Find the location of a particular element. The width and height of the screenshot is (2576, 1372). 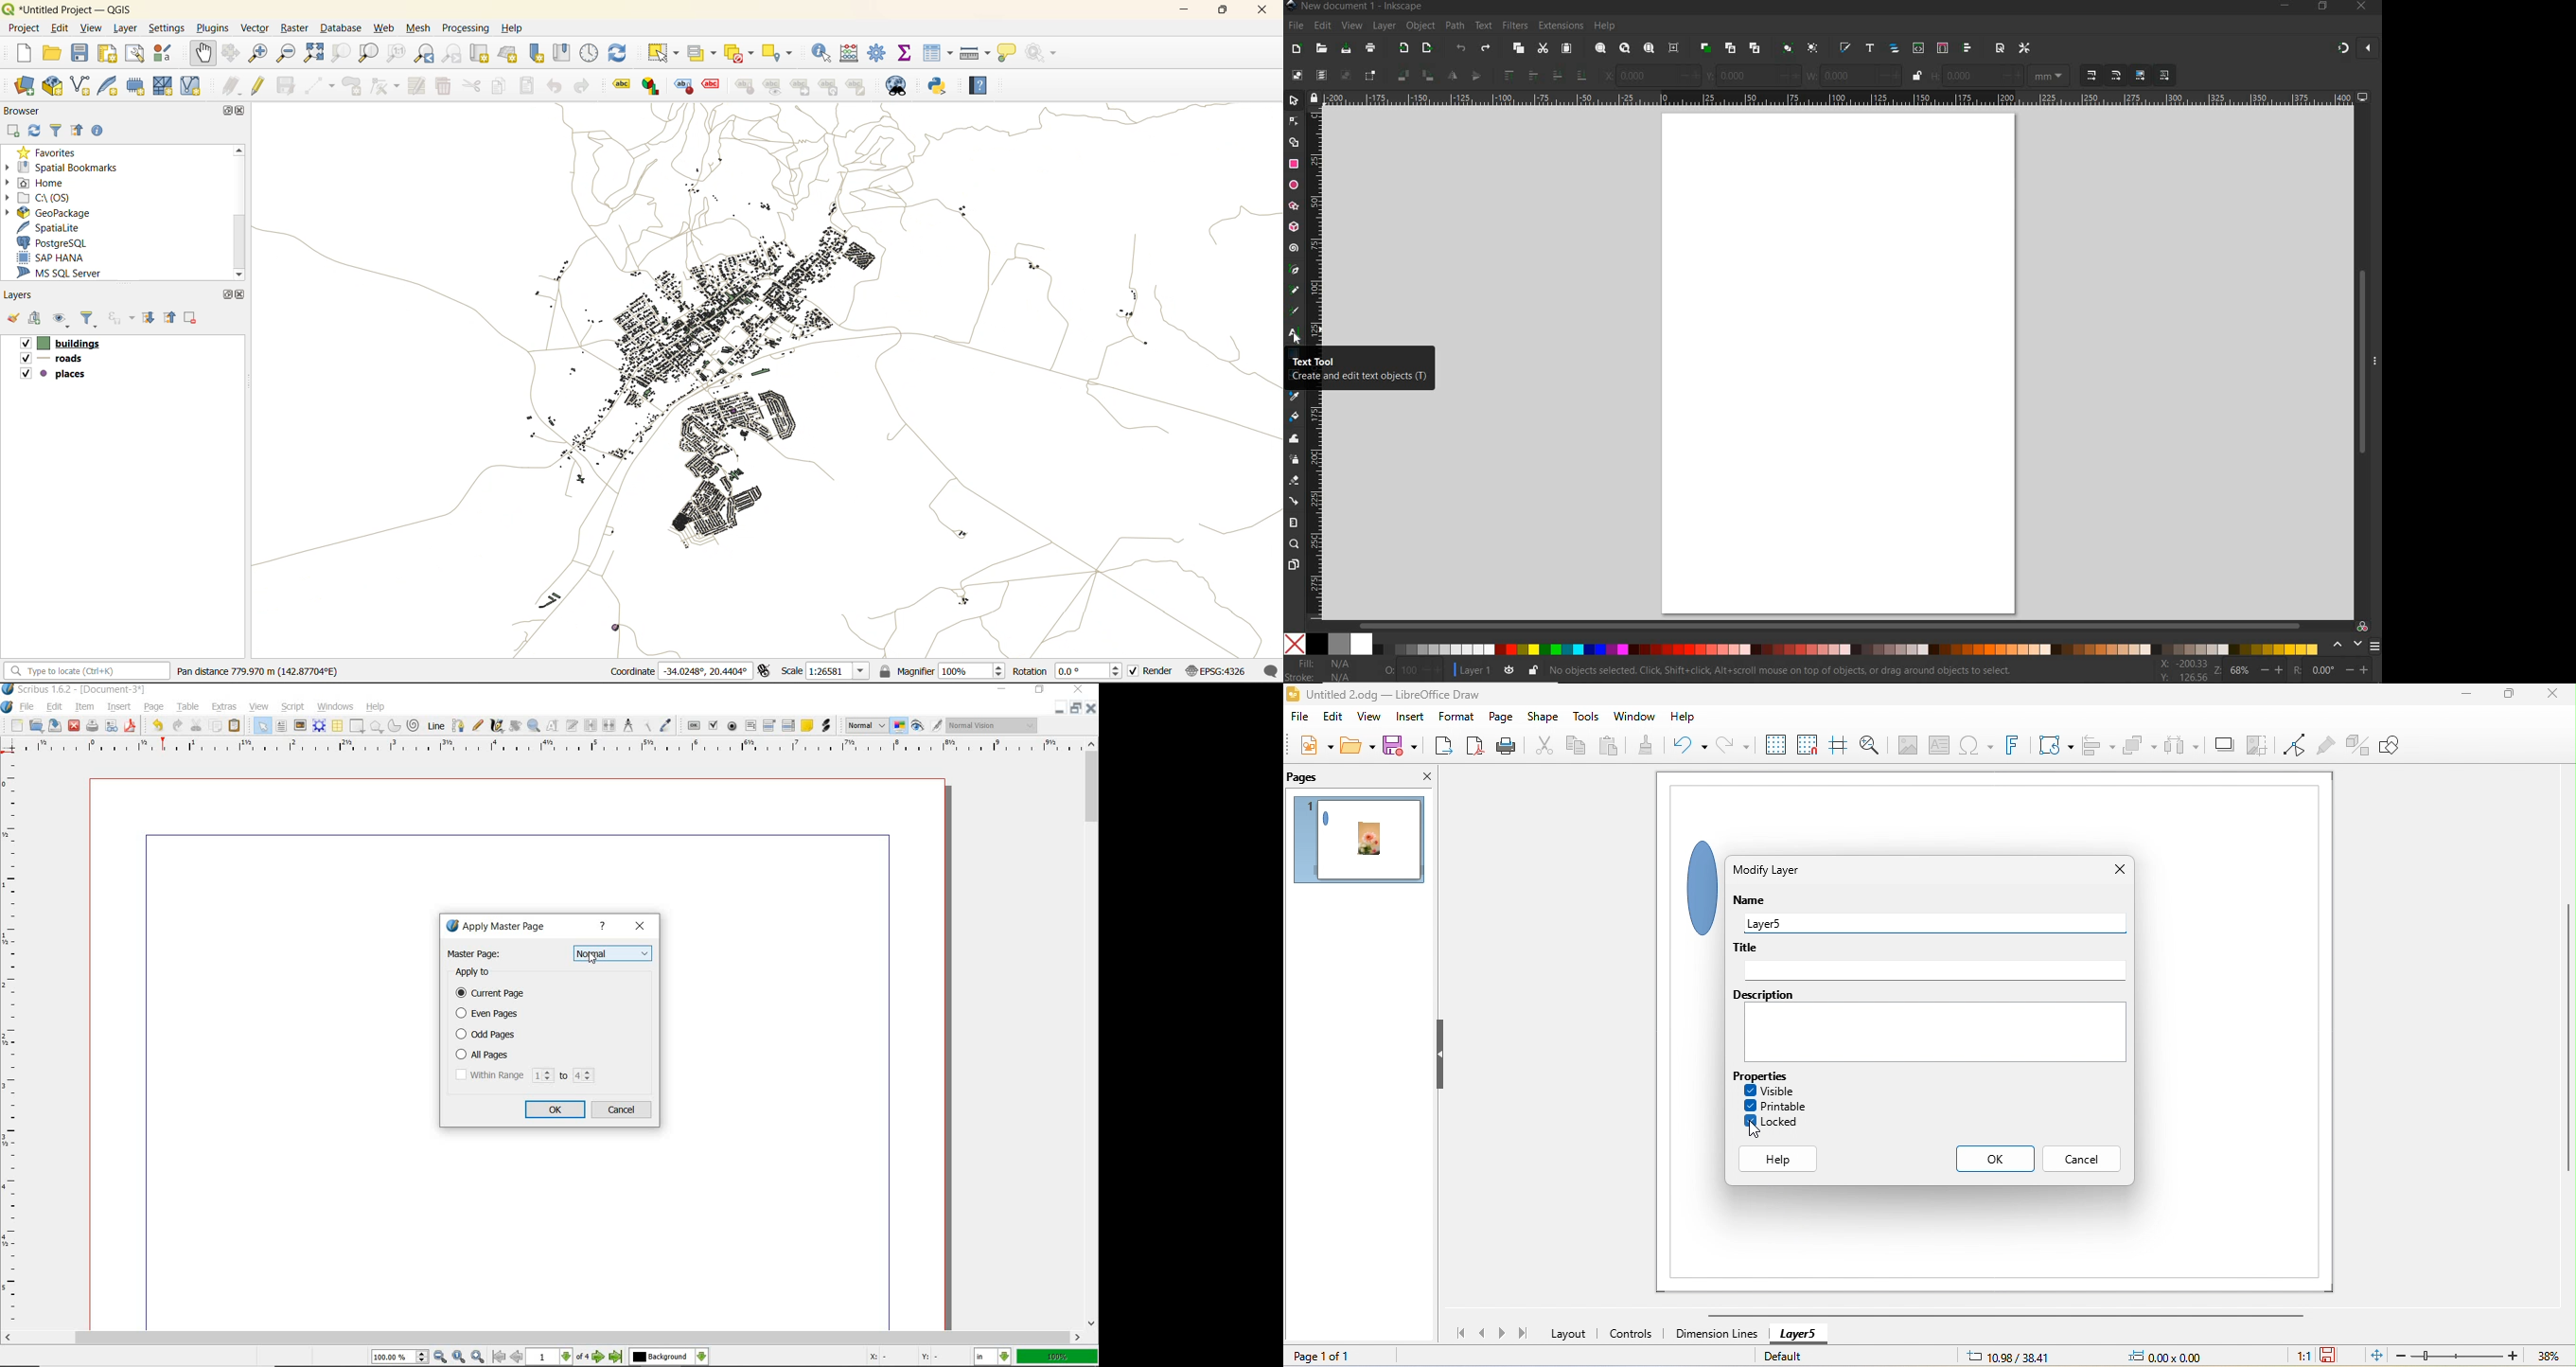

Cursor  is located at coordinates (592, 958).